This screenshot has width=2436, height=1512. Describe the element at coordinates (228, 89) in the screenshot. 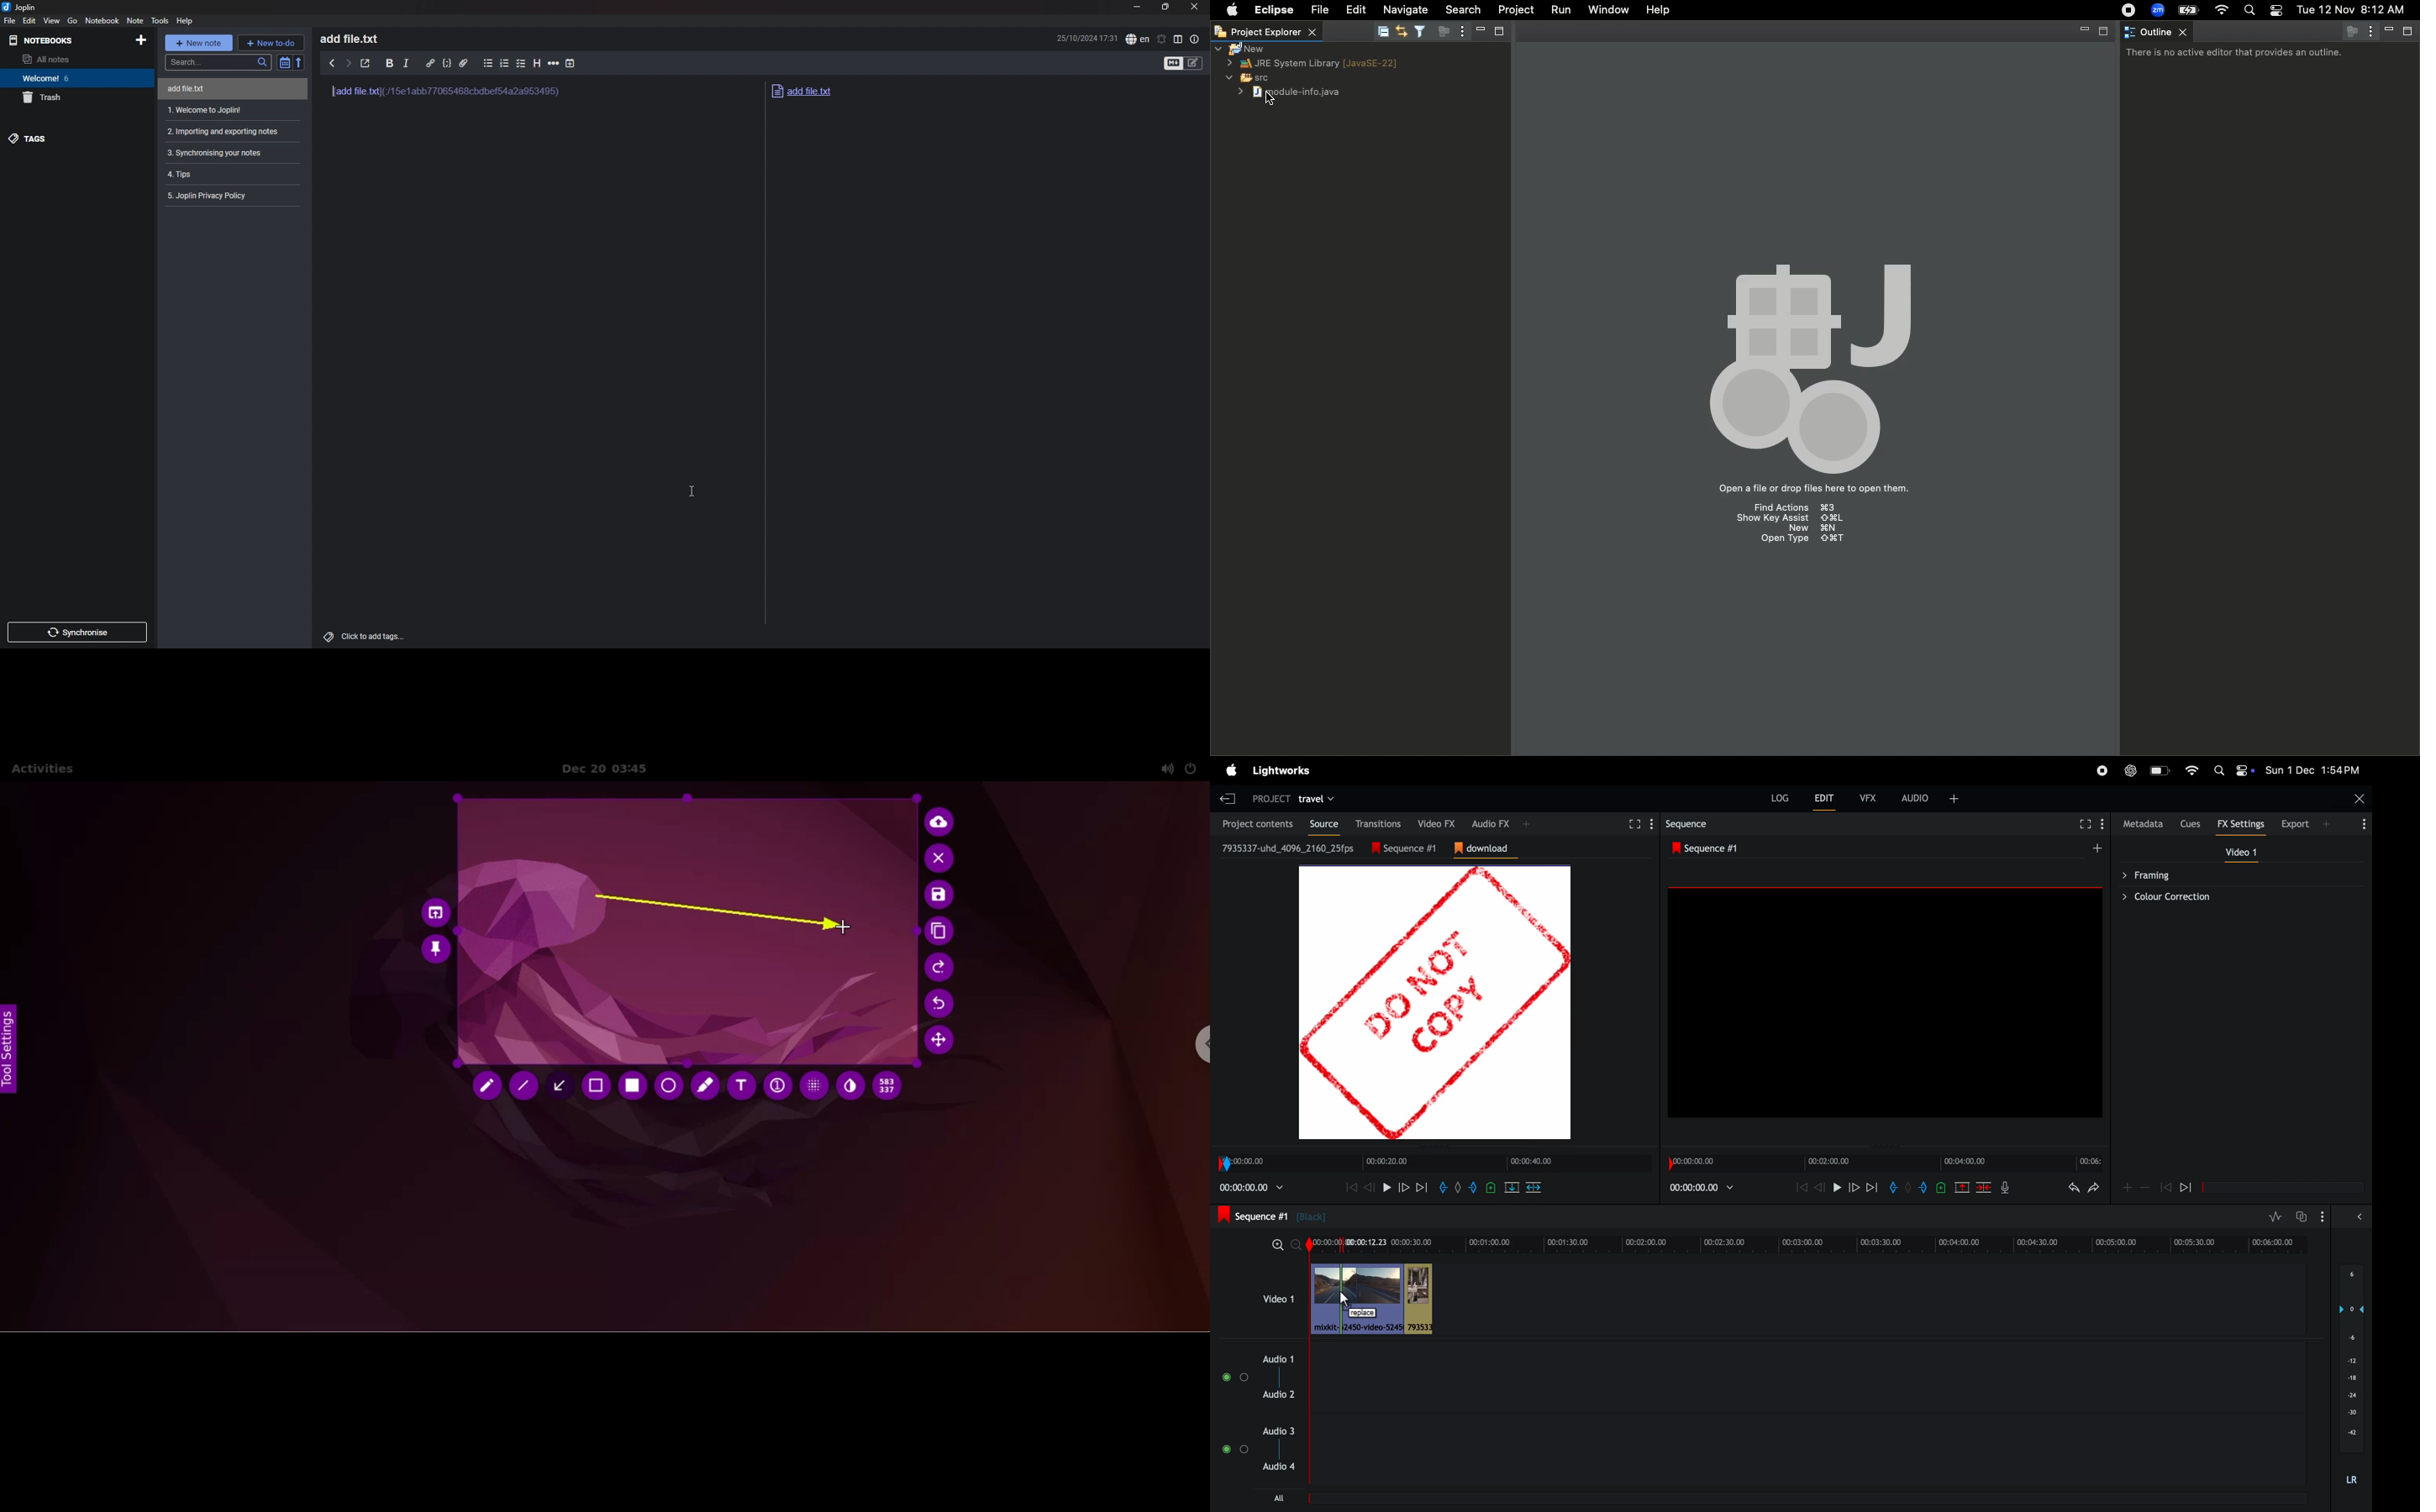

I see `add file txt` at that location.